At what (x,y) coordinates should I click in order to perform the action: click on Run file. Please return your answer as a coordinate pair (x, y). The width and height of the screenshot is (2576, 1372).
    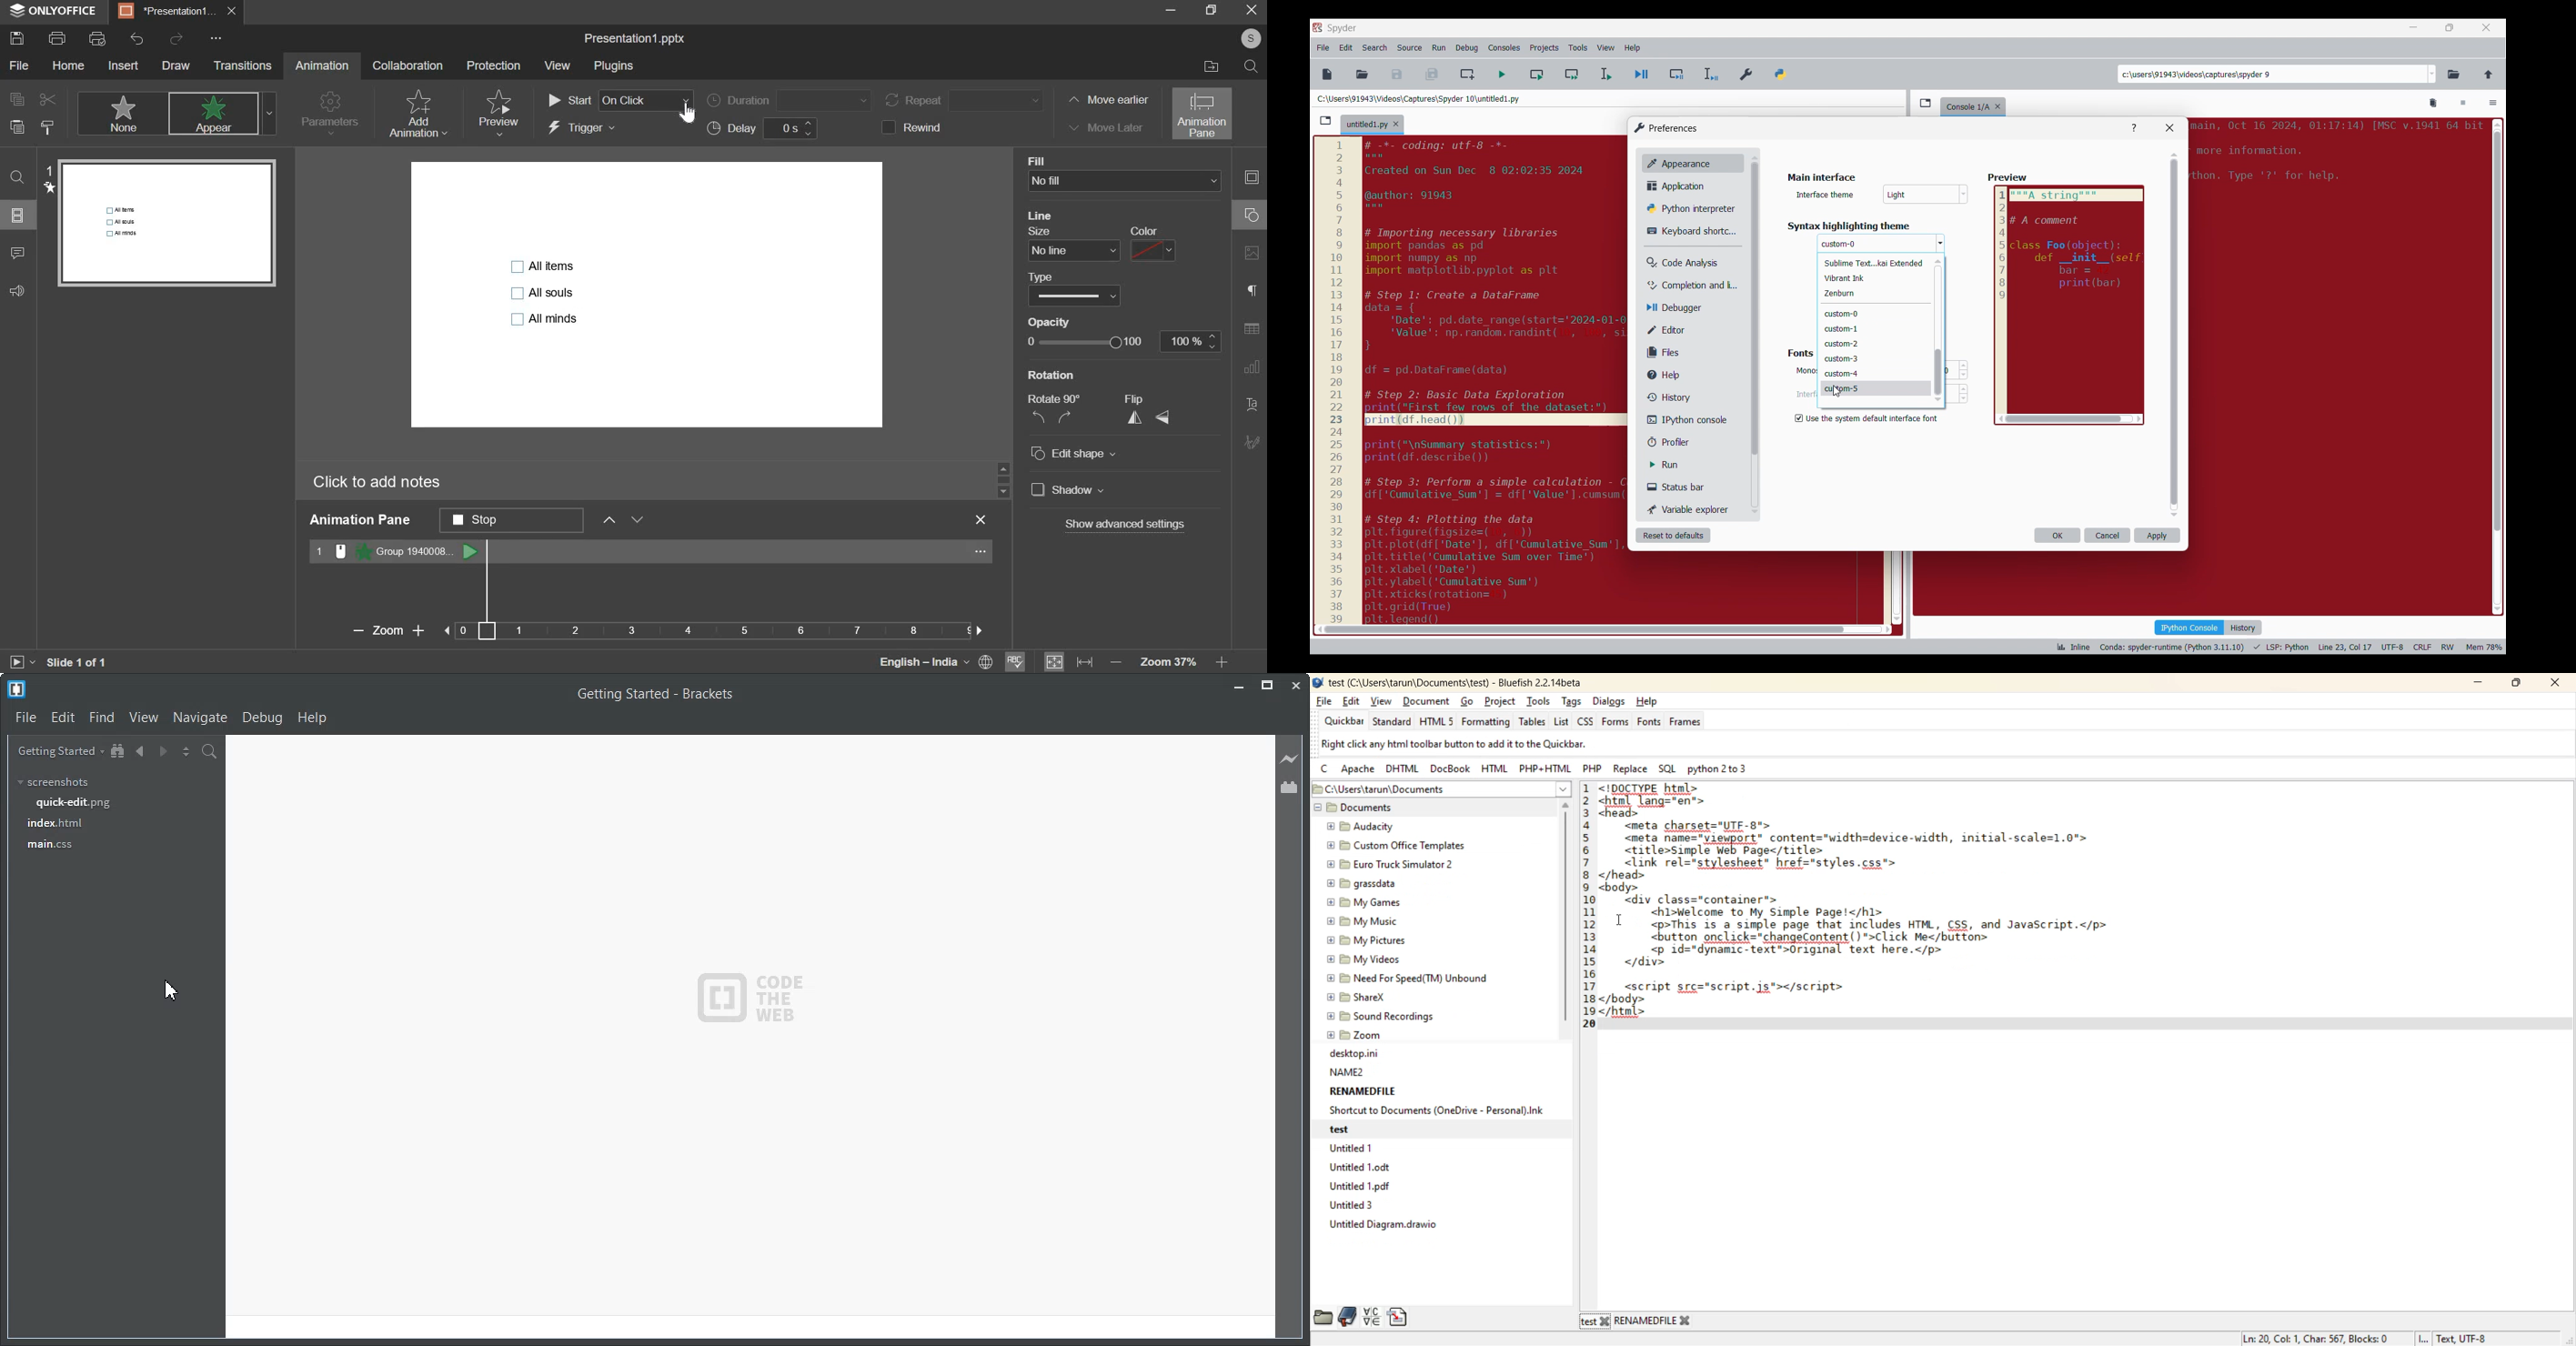
    Looking at the image, I should click on (1502, 74).